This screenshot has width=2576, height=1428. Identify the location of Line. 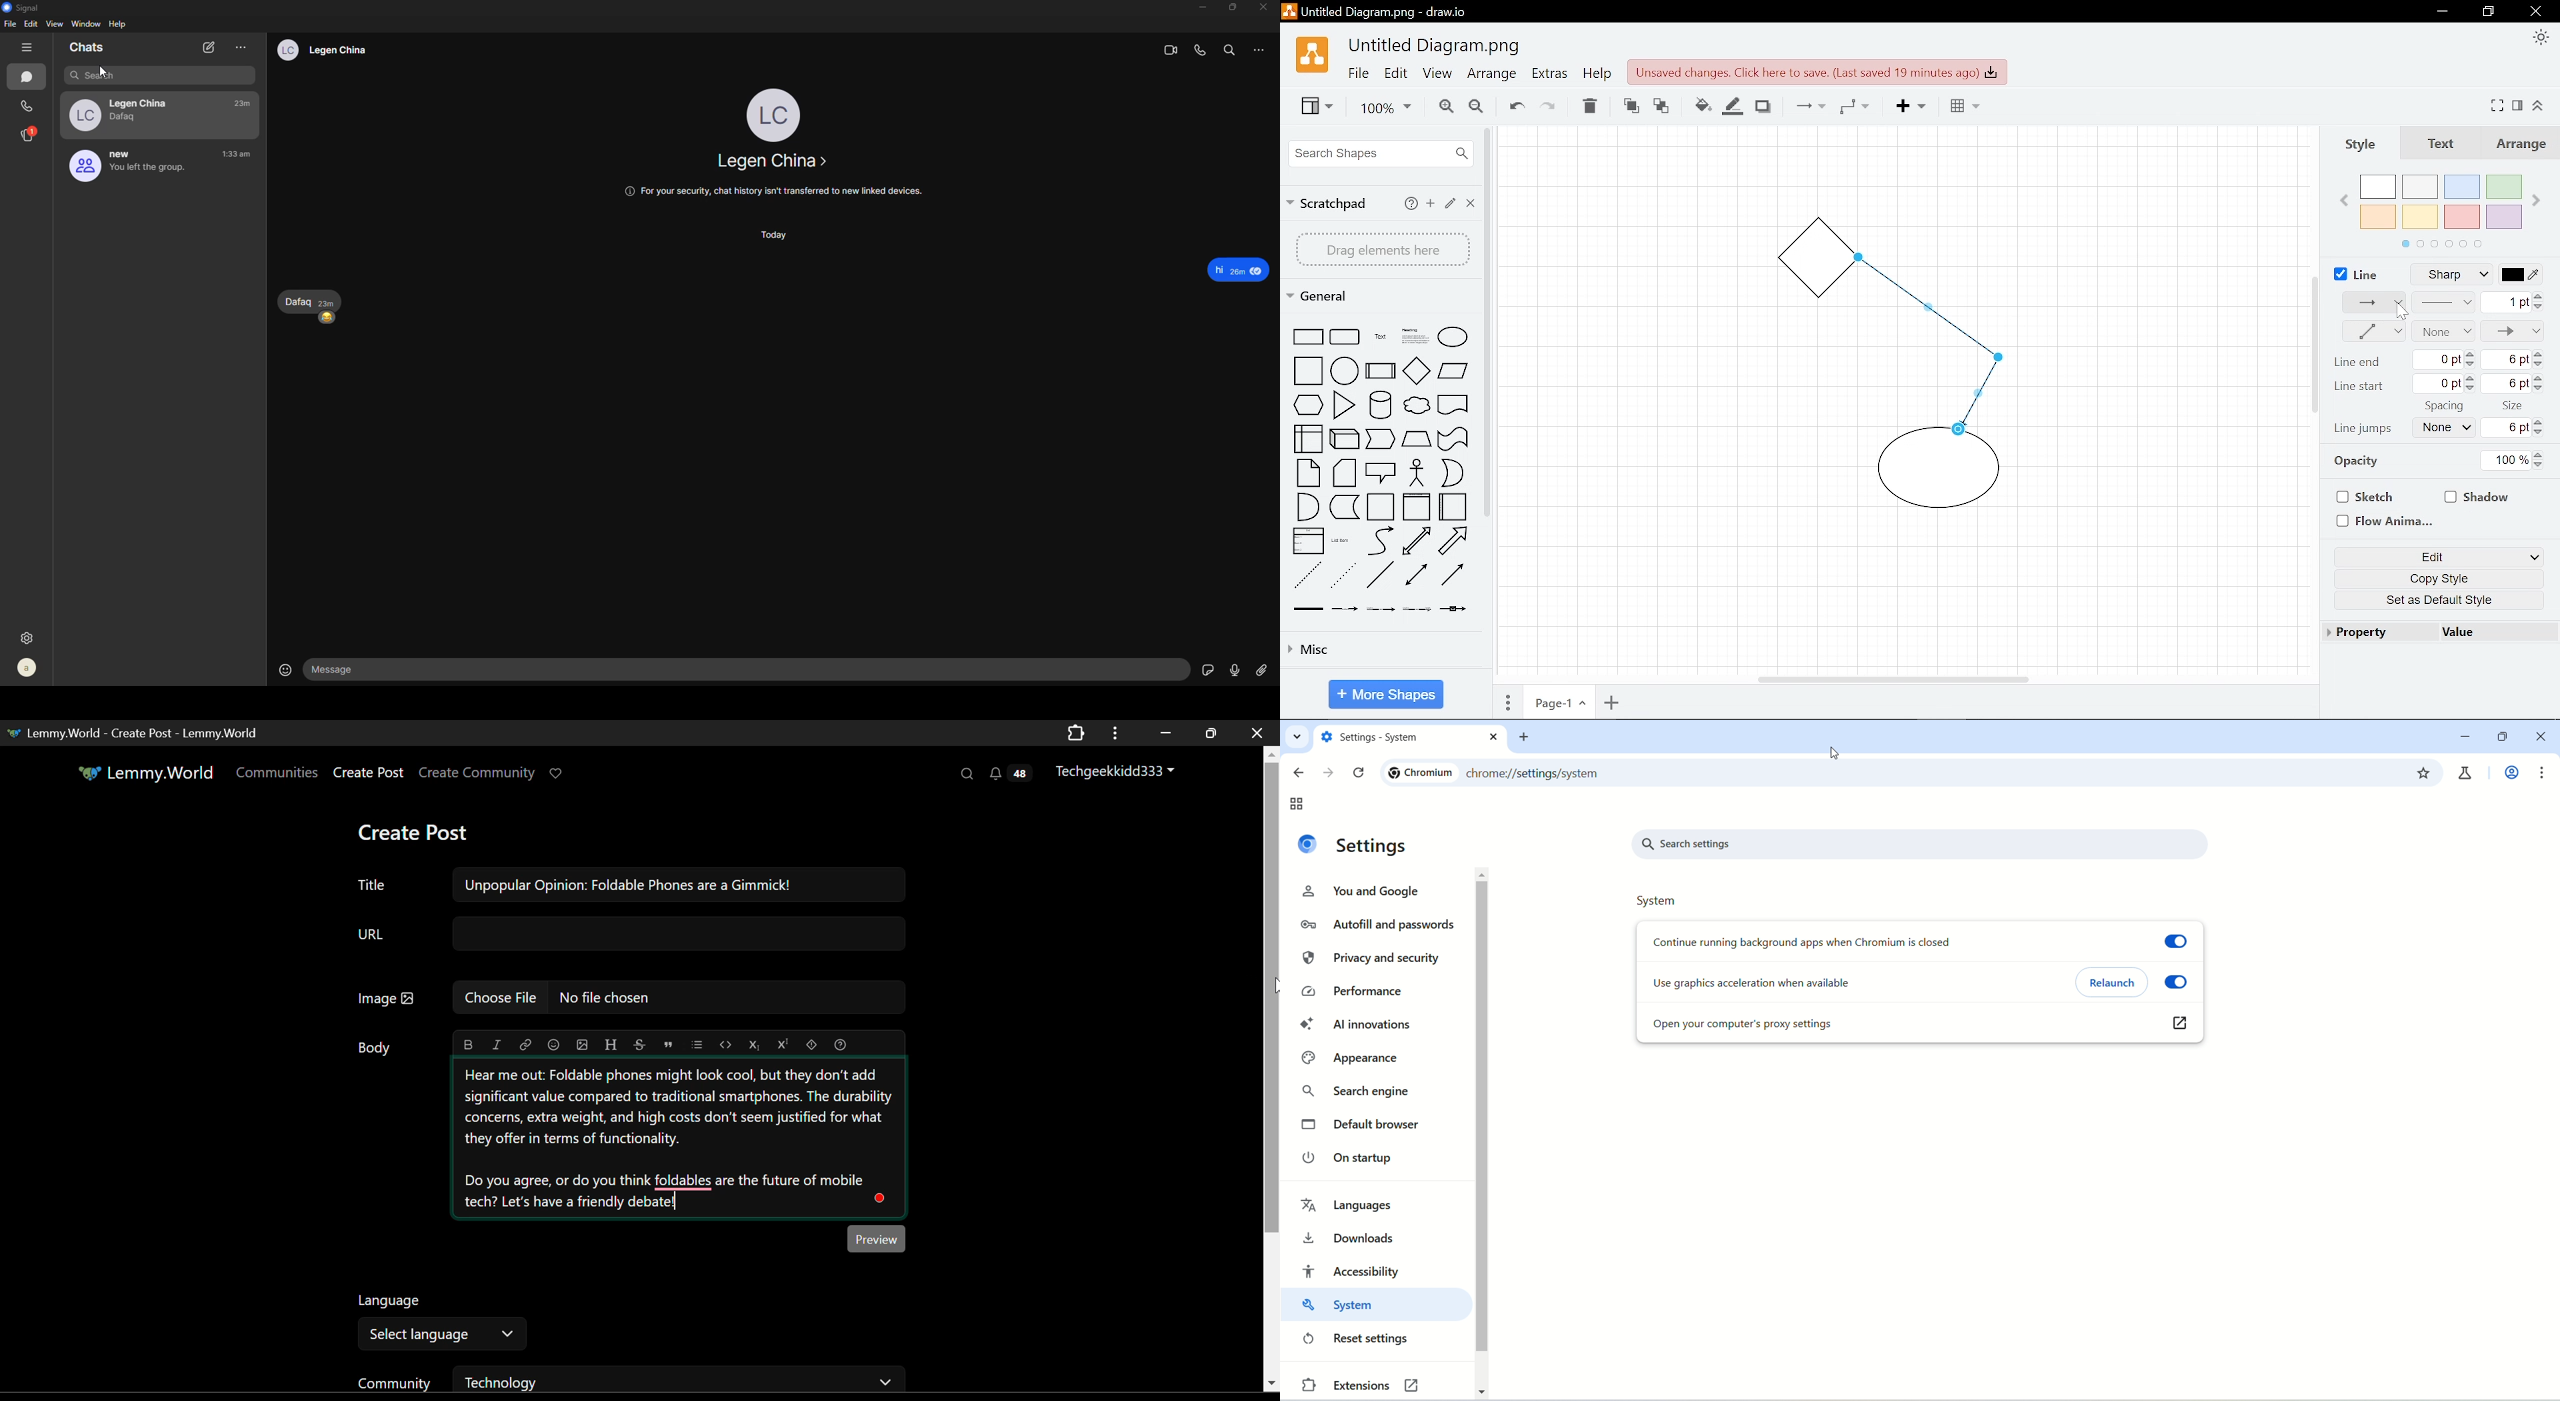
(2356, 272).